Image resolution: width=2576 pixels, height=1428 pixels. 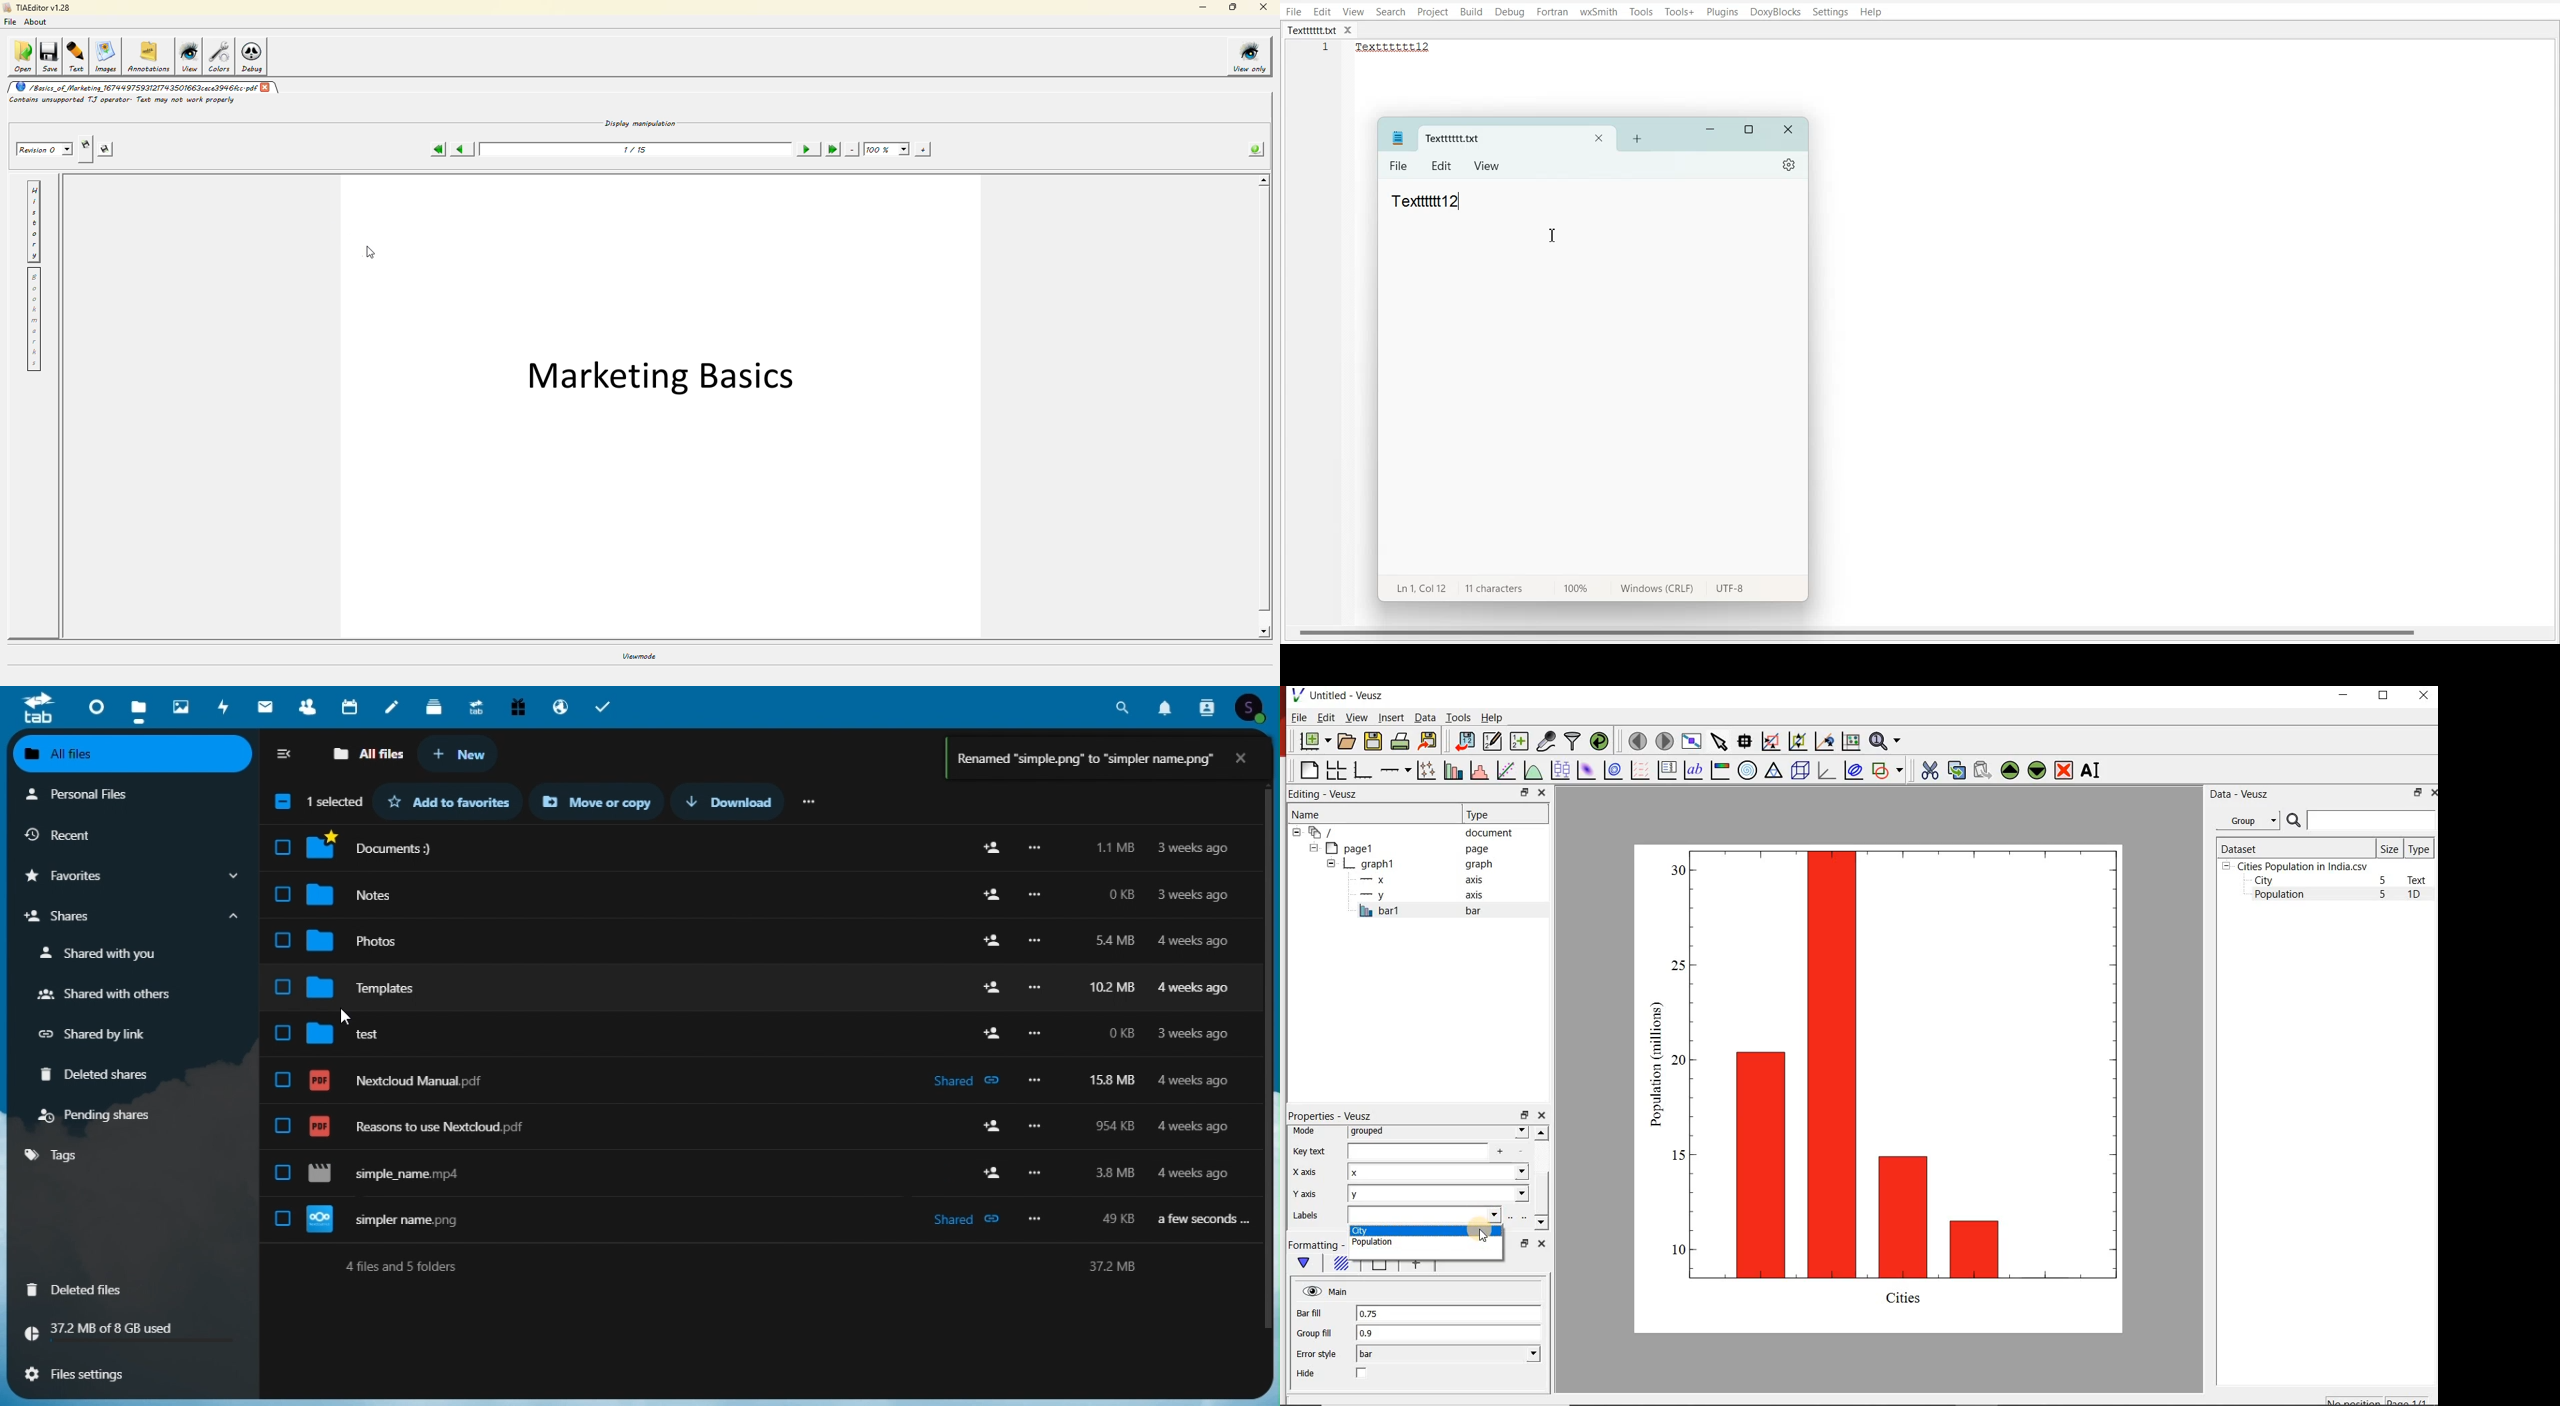 What do you see at coordinates (1316, 1354) in the screenshot?
I see `Error style` at bounding box center [1316, 1354].